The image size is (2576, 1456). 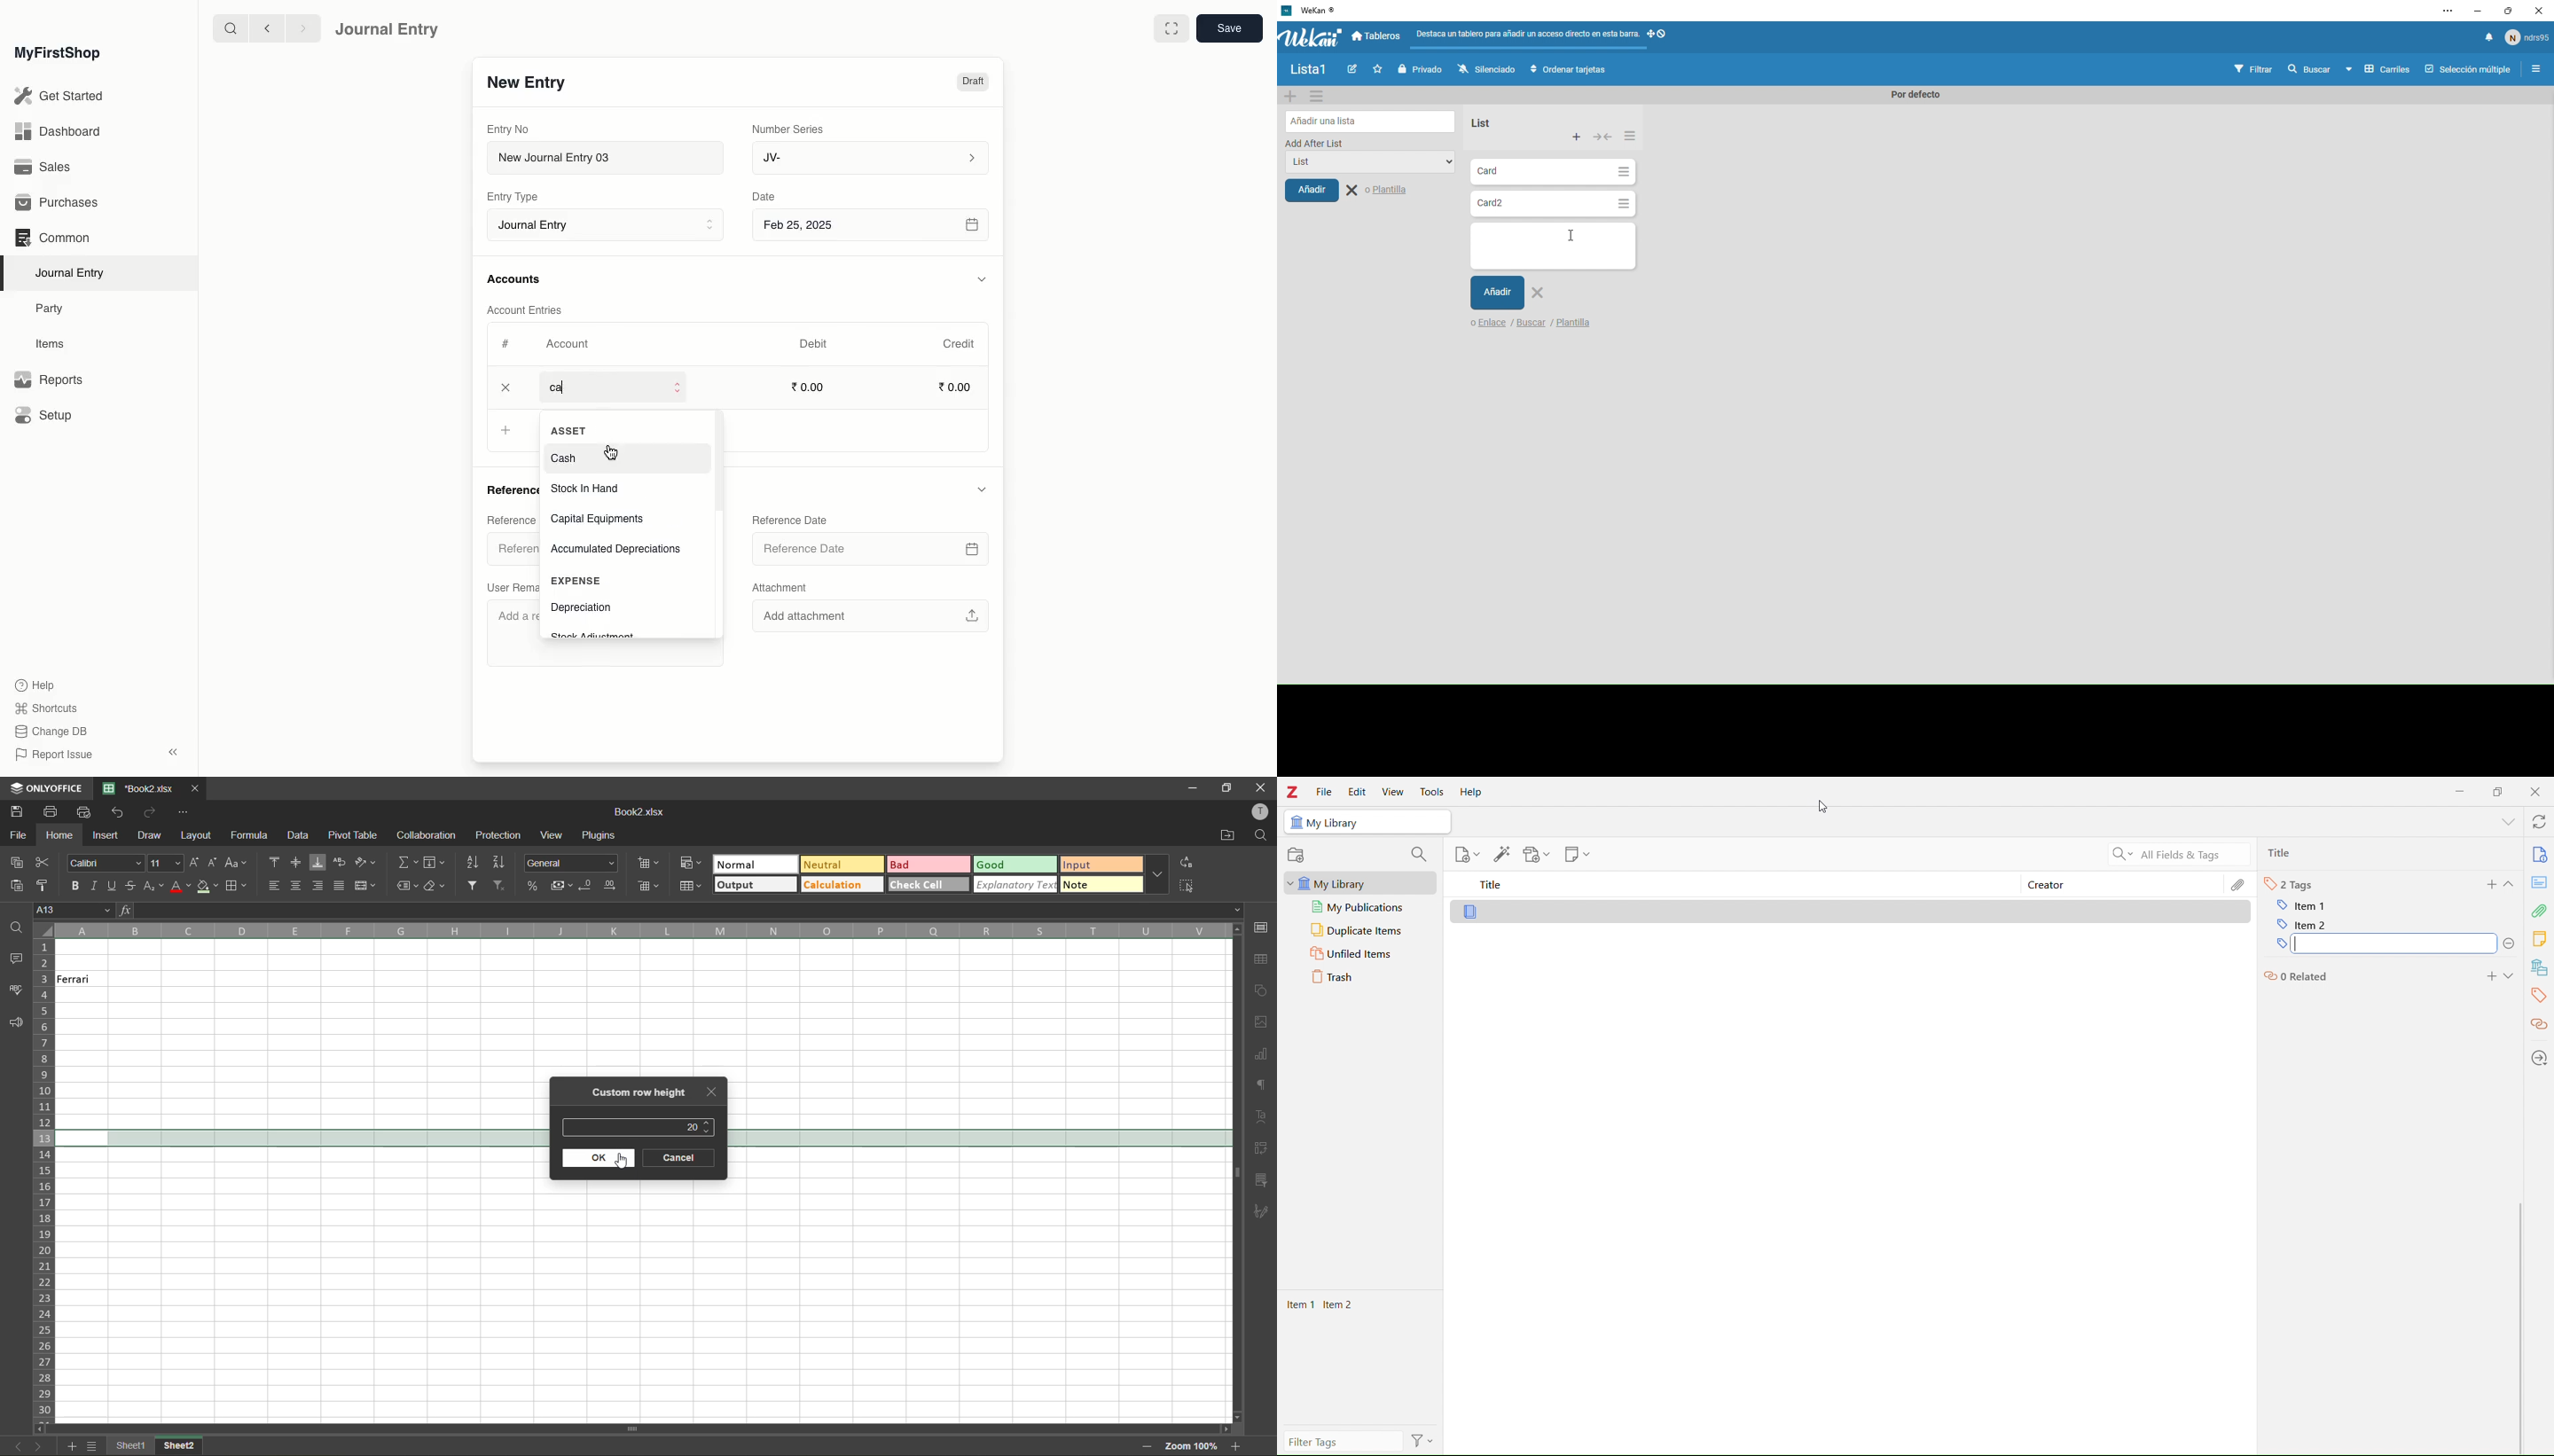 What do you see at coordinates (1361, 931) in the screenshot?
I see `Duplicate Items` at bounding box center [1361, 931].